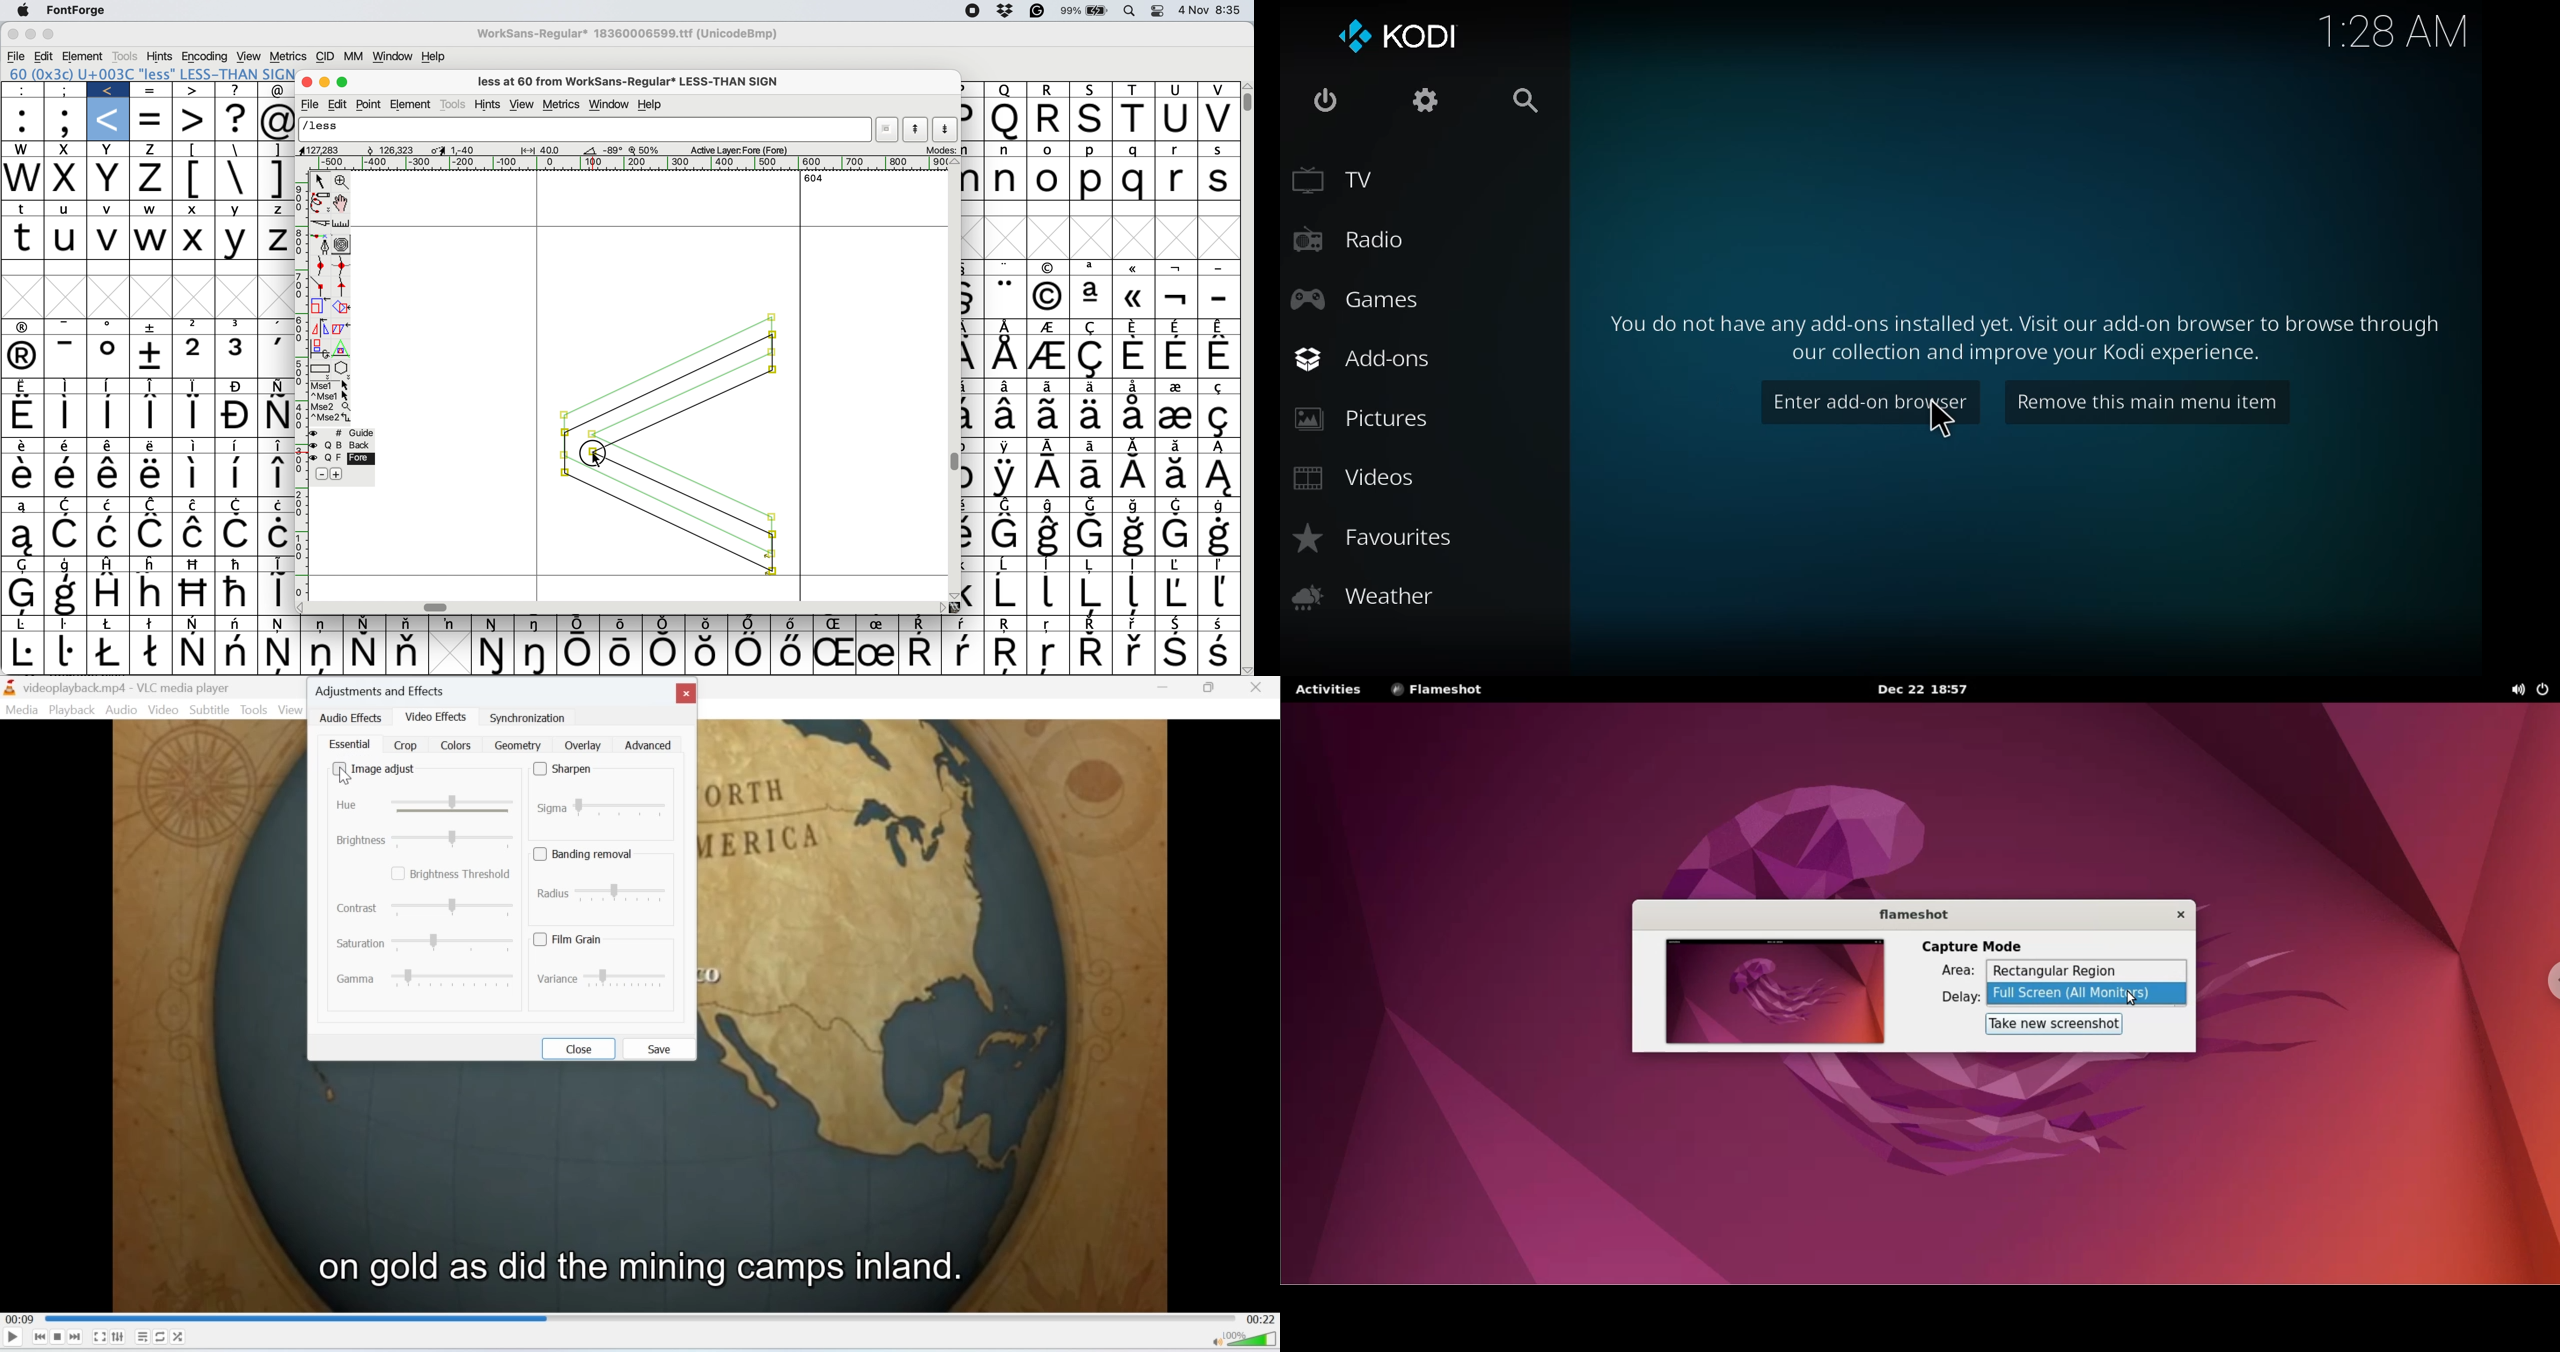 This screenshot has height=1372, width=2576. Describe the element at coordinates (288, 57) in the screenshot. I see `metrics` at that location.